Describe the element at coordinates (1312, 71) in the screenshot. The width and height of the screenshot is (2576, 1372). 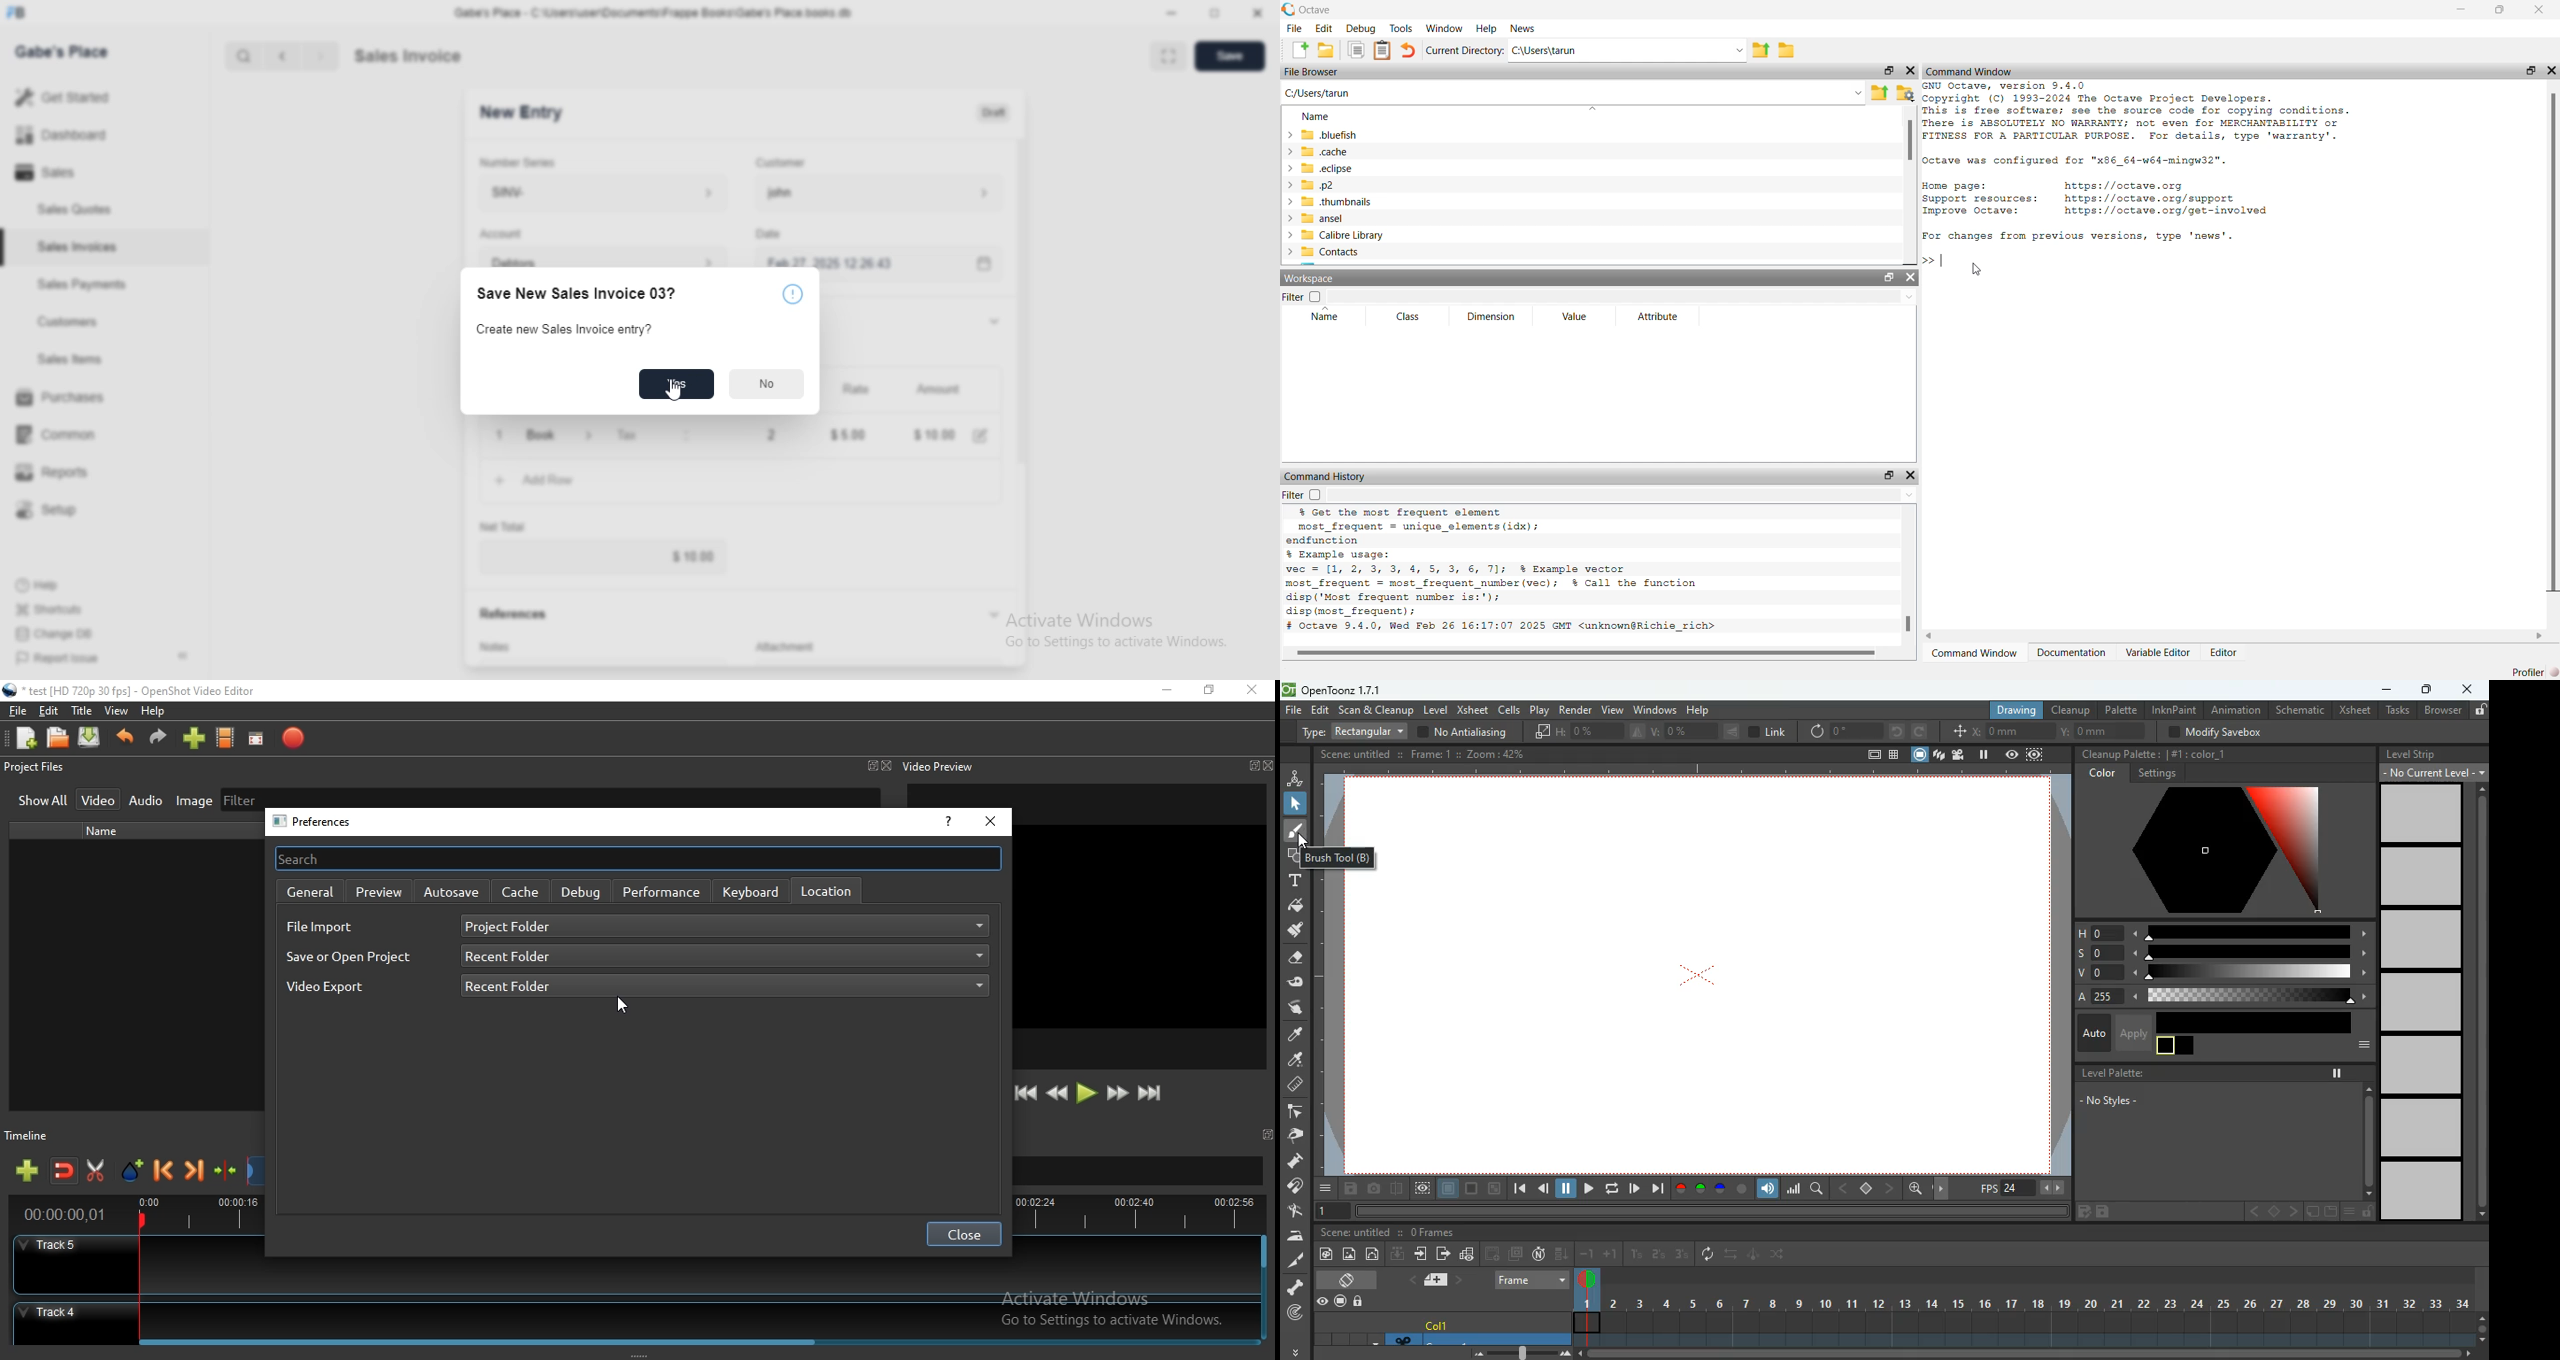
I see `File Browser` at that location.